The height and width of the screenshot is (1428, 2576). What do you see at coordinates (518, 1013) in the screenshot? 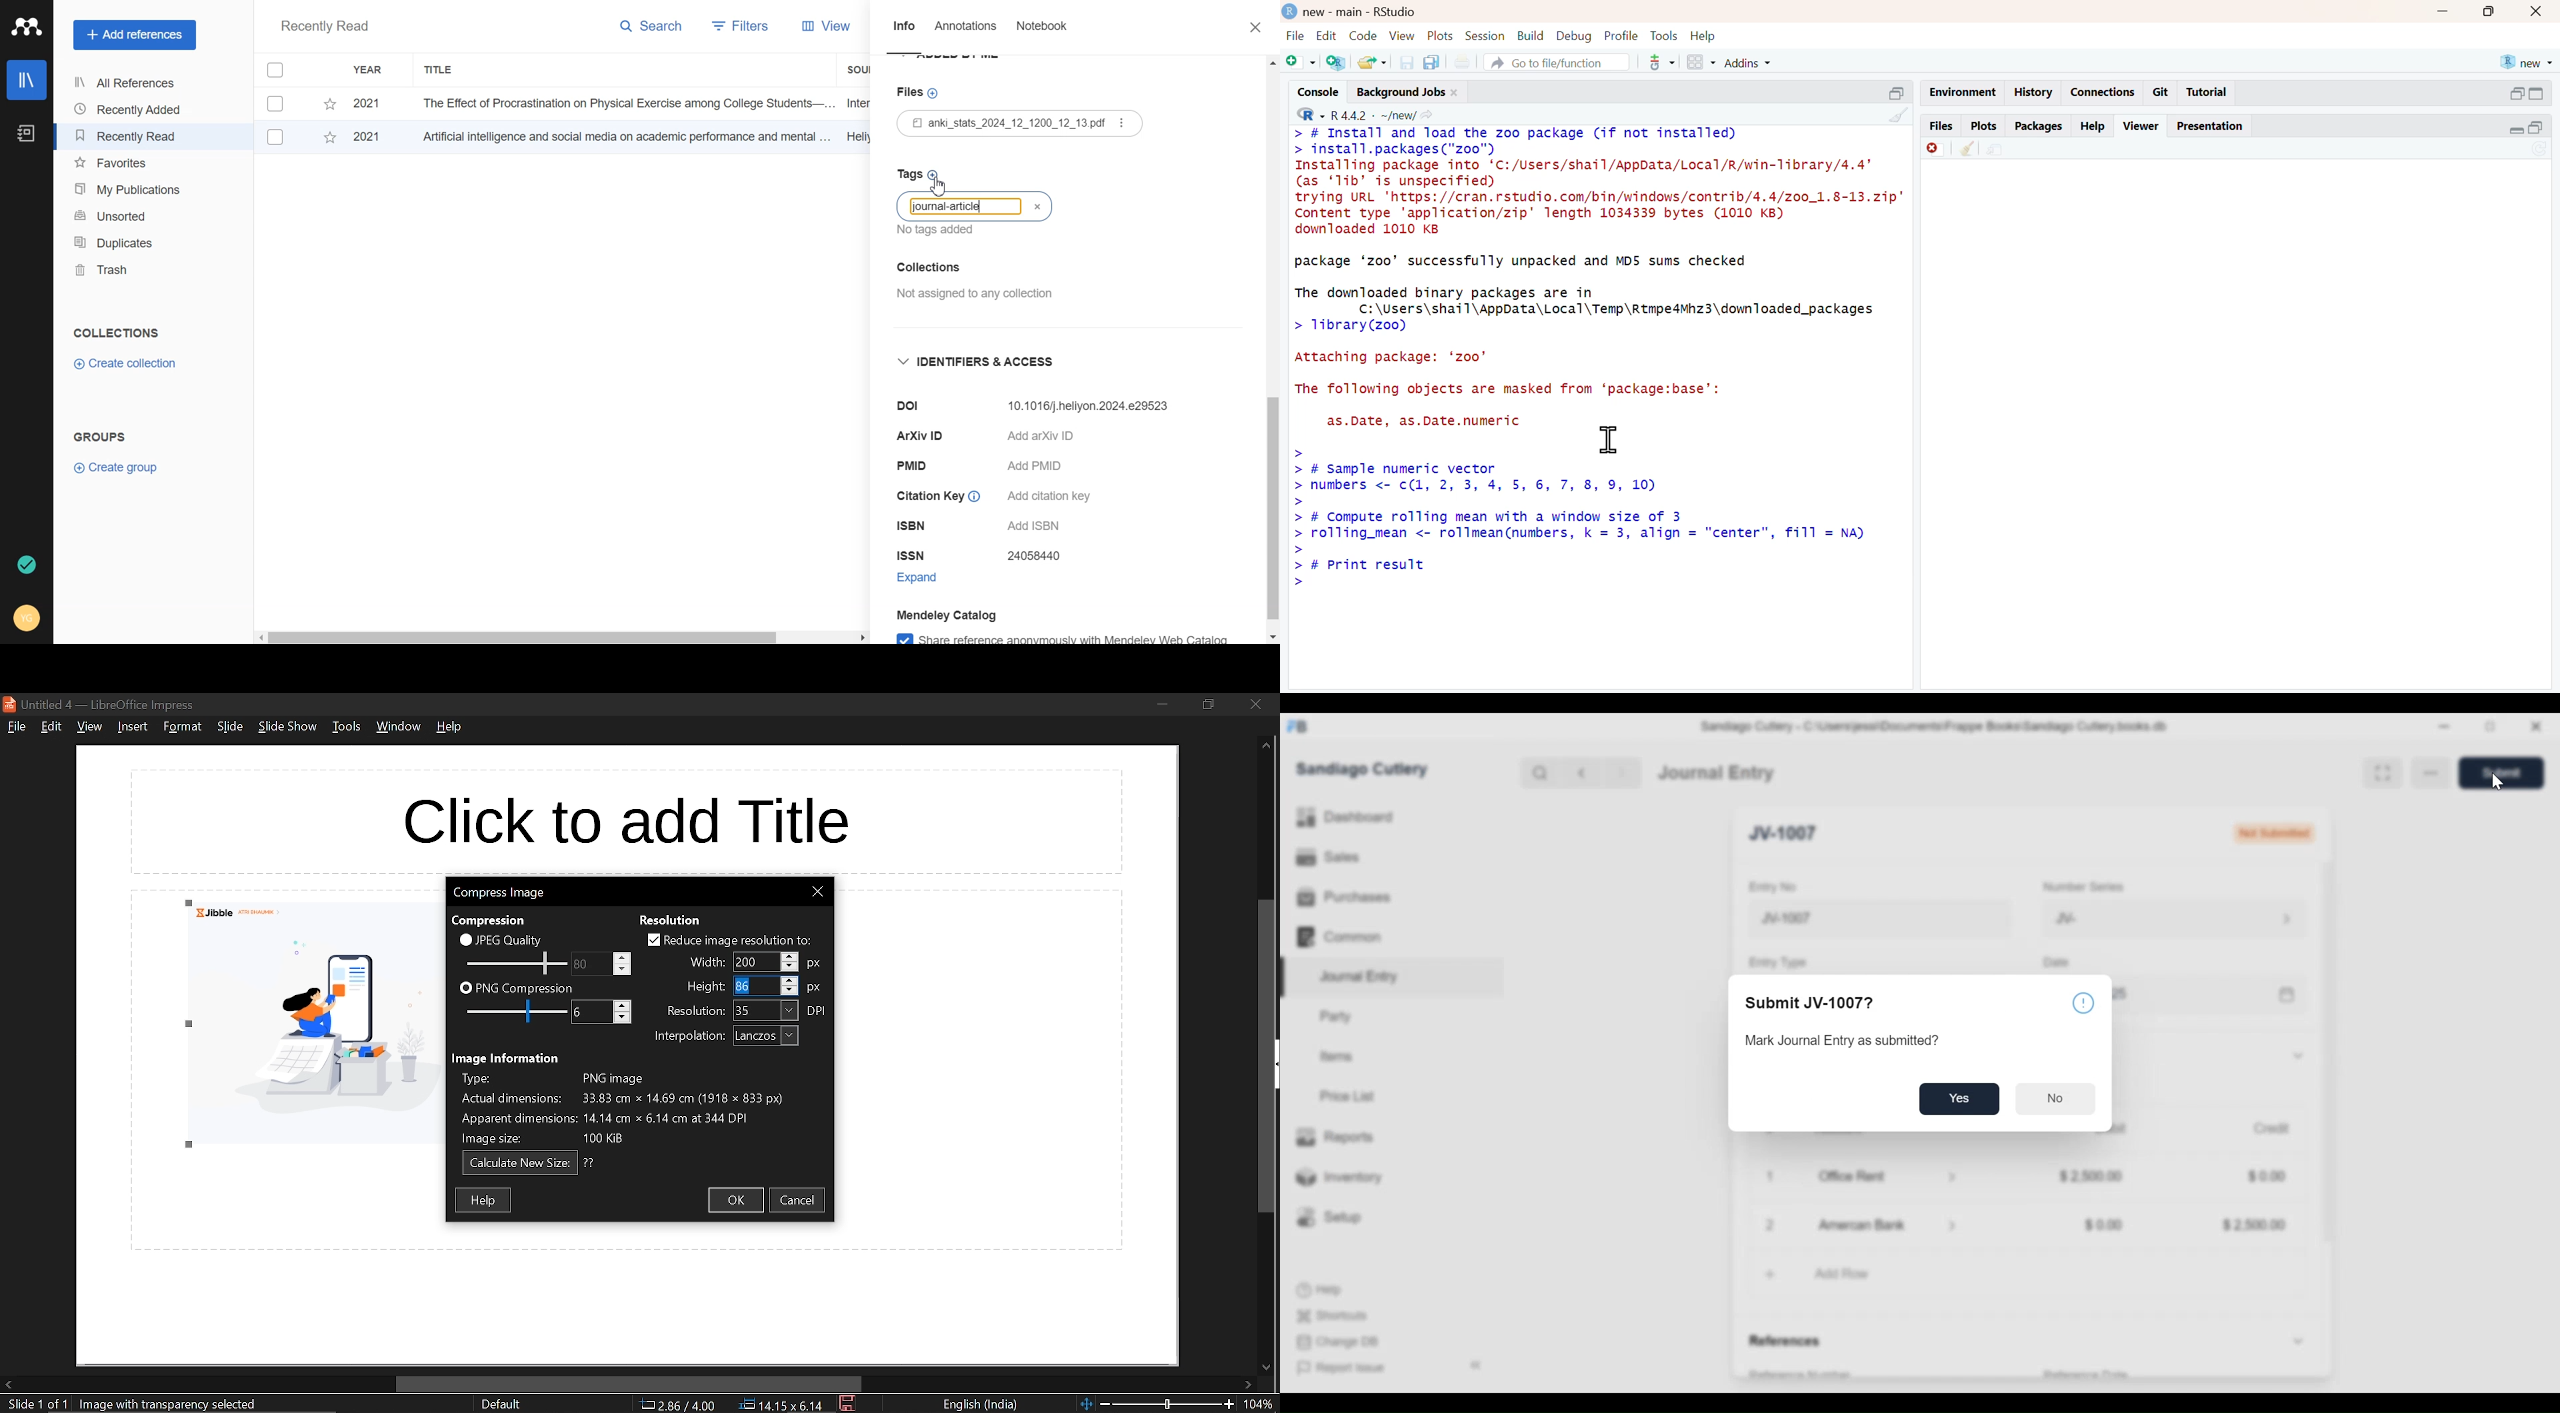
I see `JPEG quality scale` at bounding box center [518, 1013].